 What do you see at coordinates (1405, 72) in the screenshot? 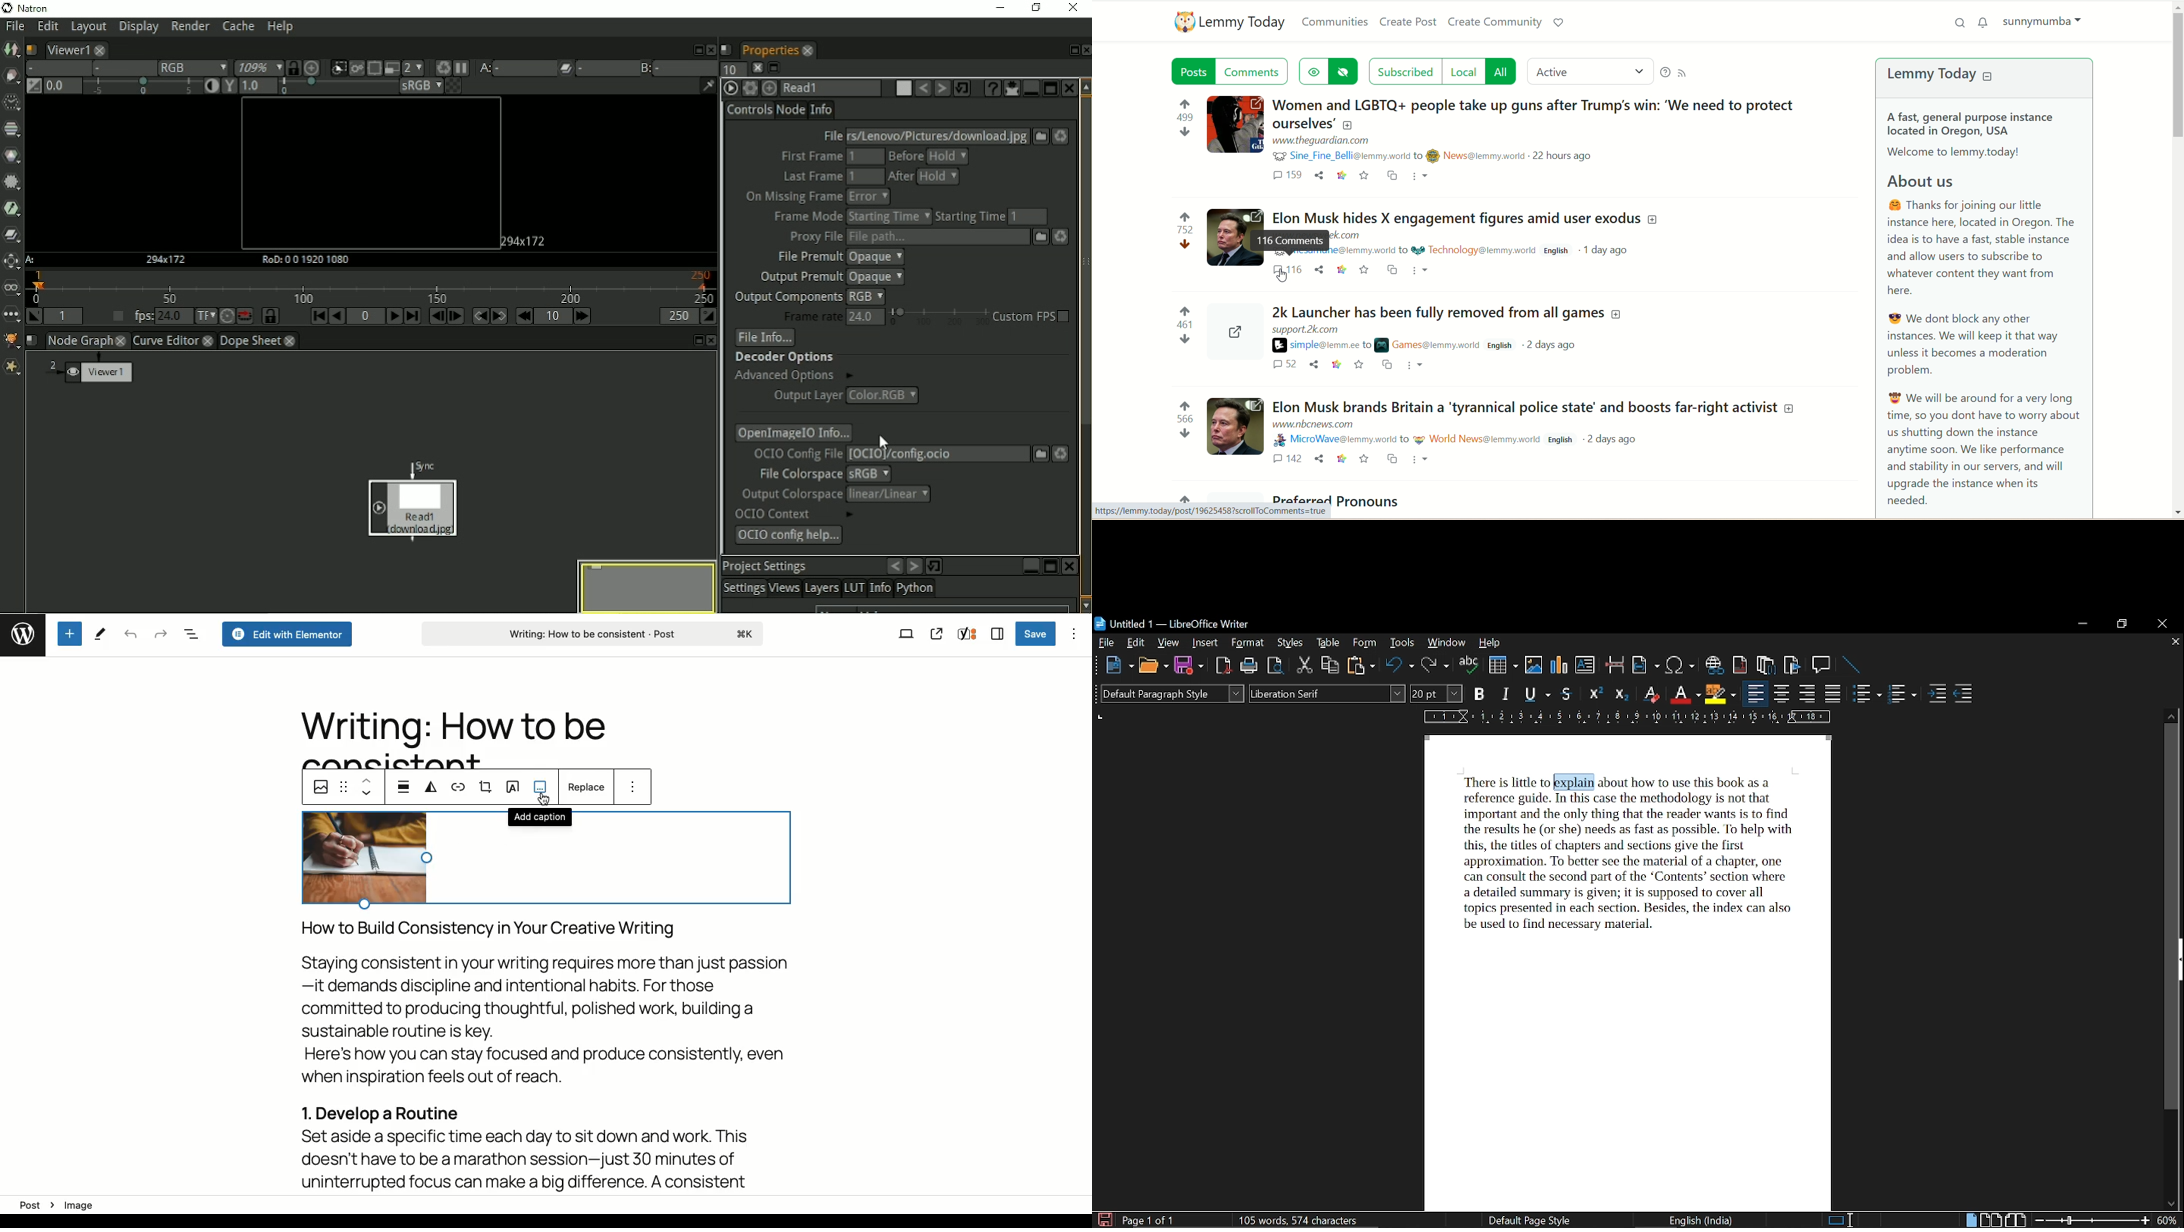
I see `subscribed` at bounding box center [1405, 72].